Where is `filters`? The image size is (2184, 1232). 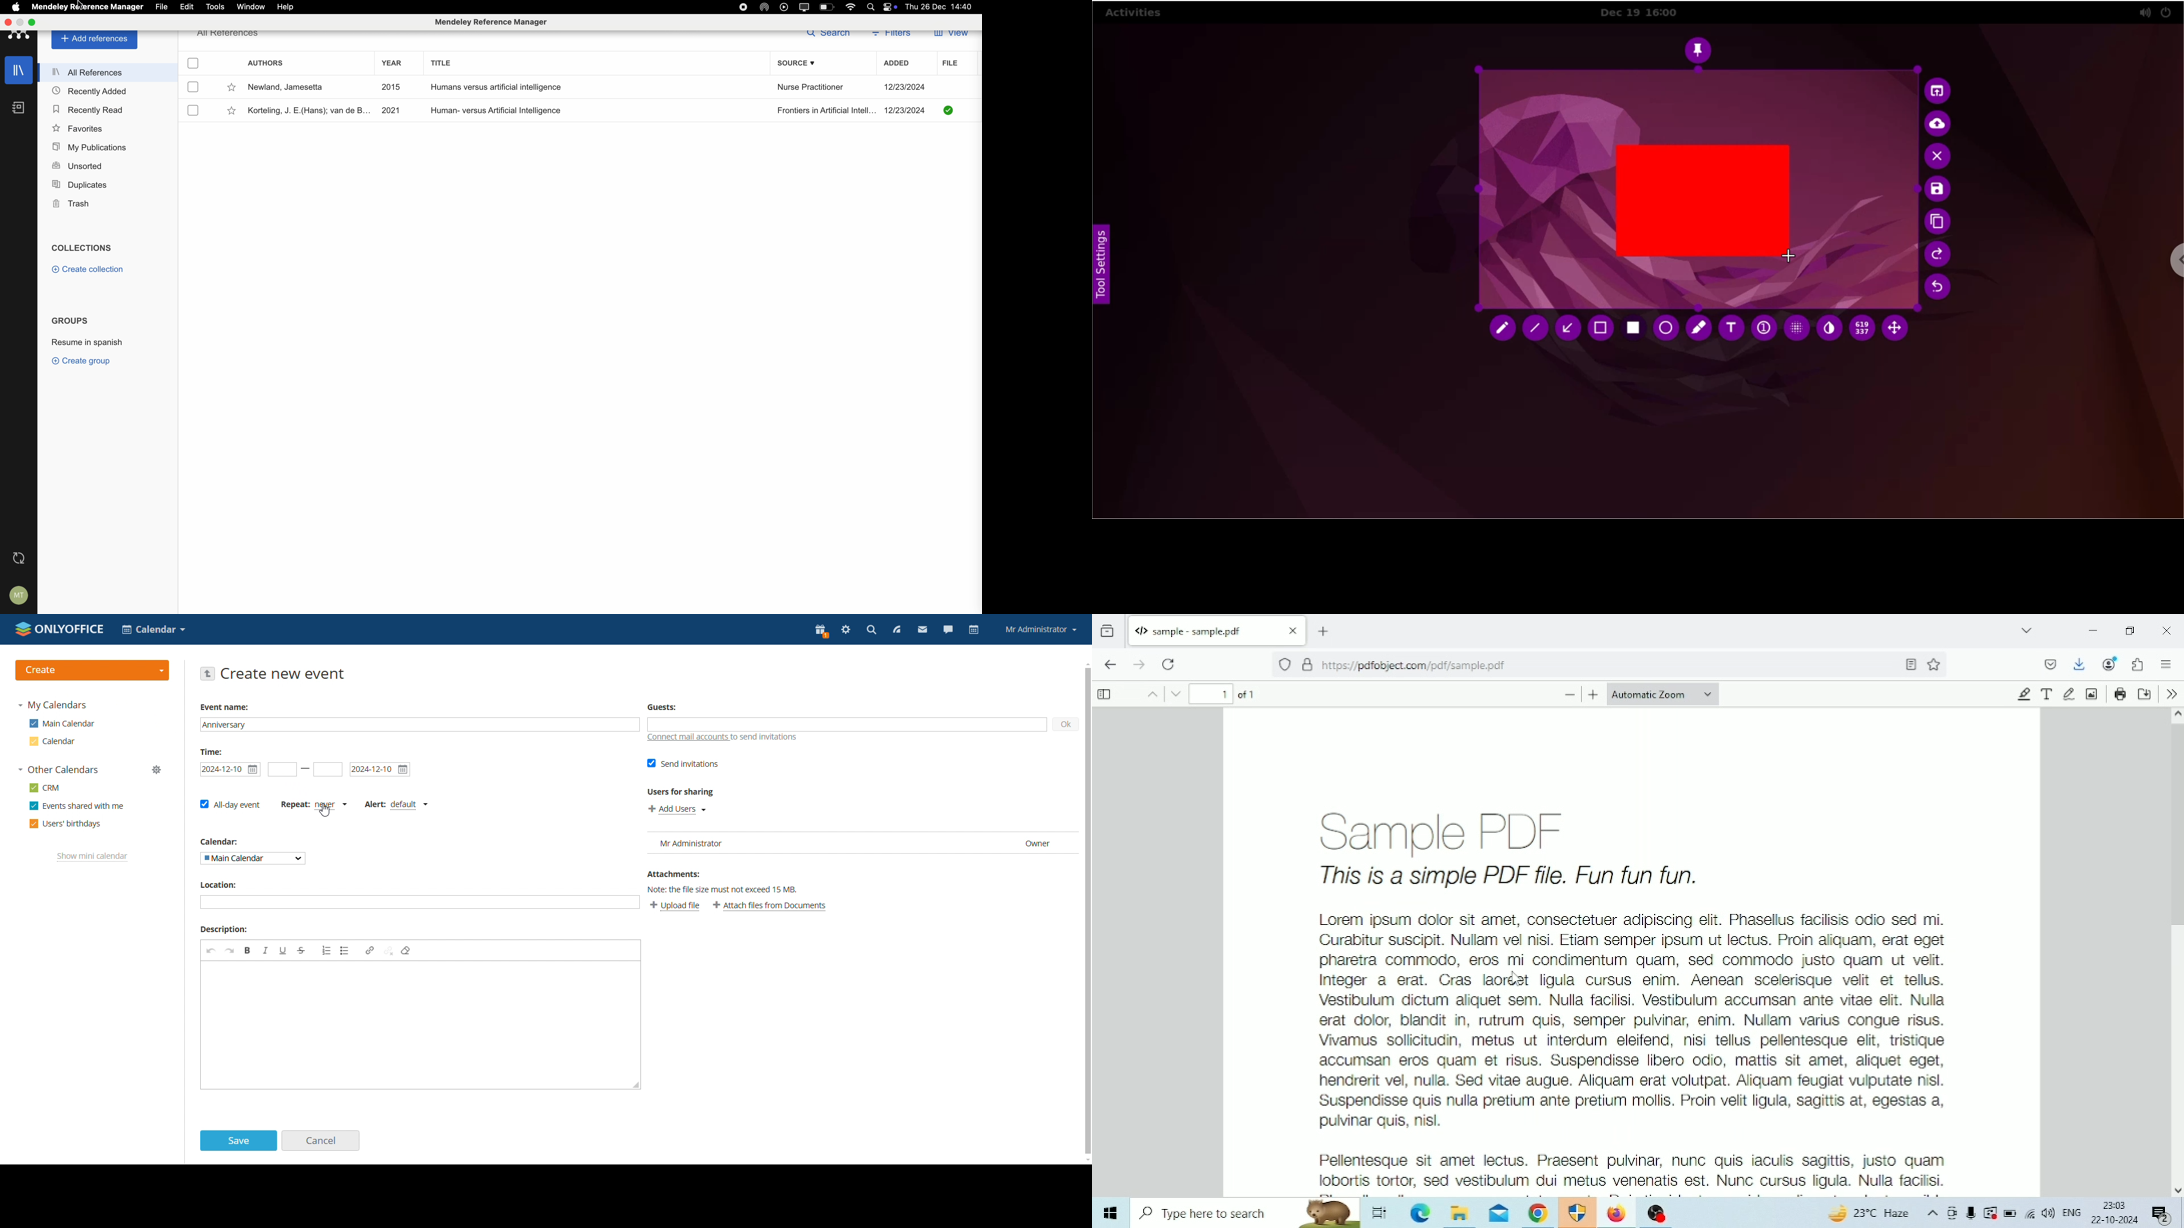
filters is located at coordinates (894, 37).